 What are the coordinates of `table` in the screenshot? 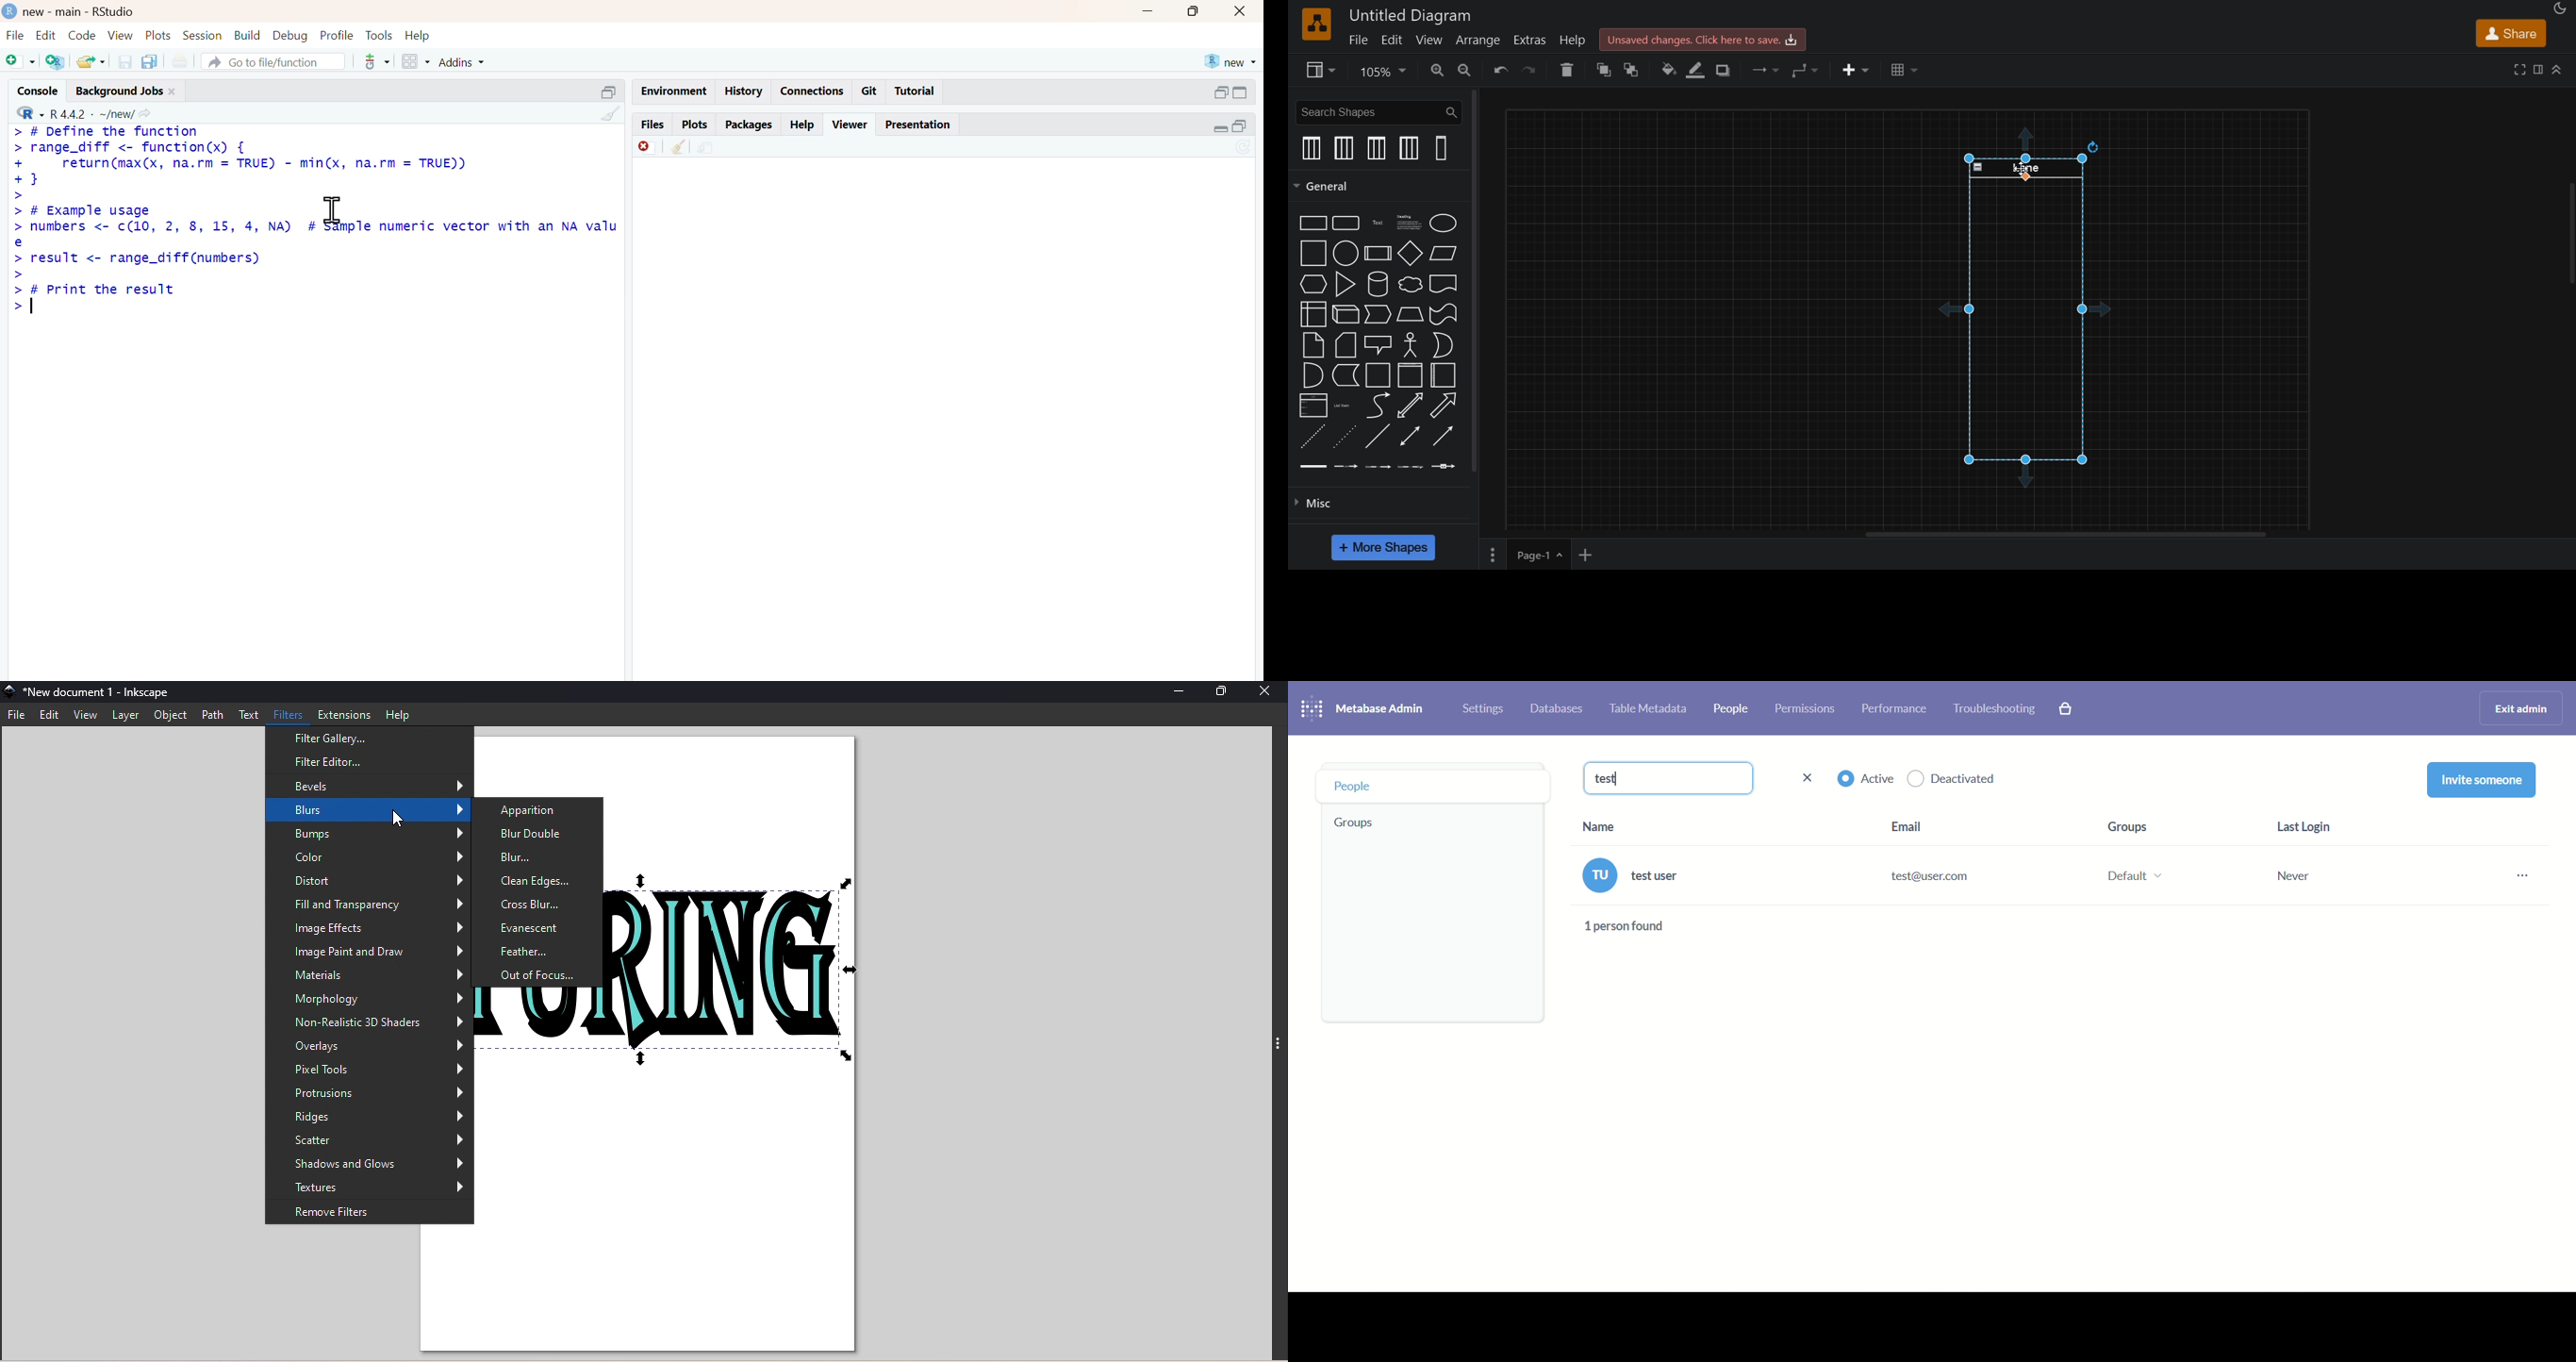 It's located at (1902, 69).